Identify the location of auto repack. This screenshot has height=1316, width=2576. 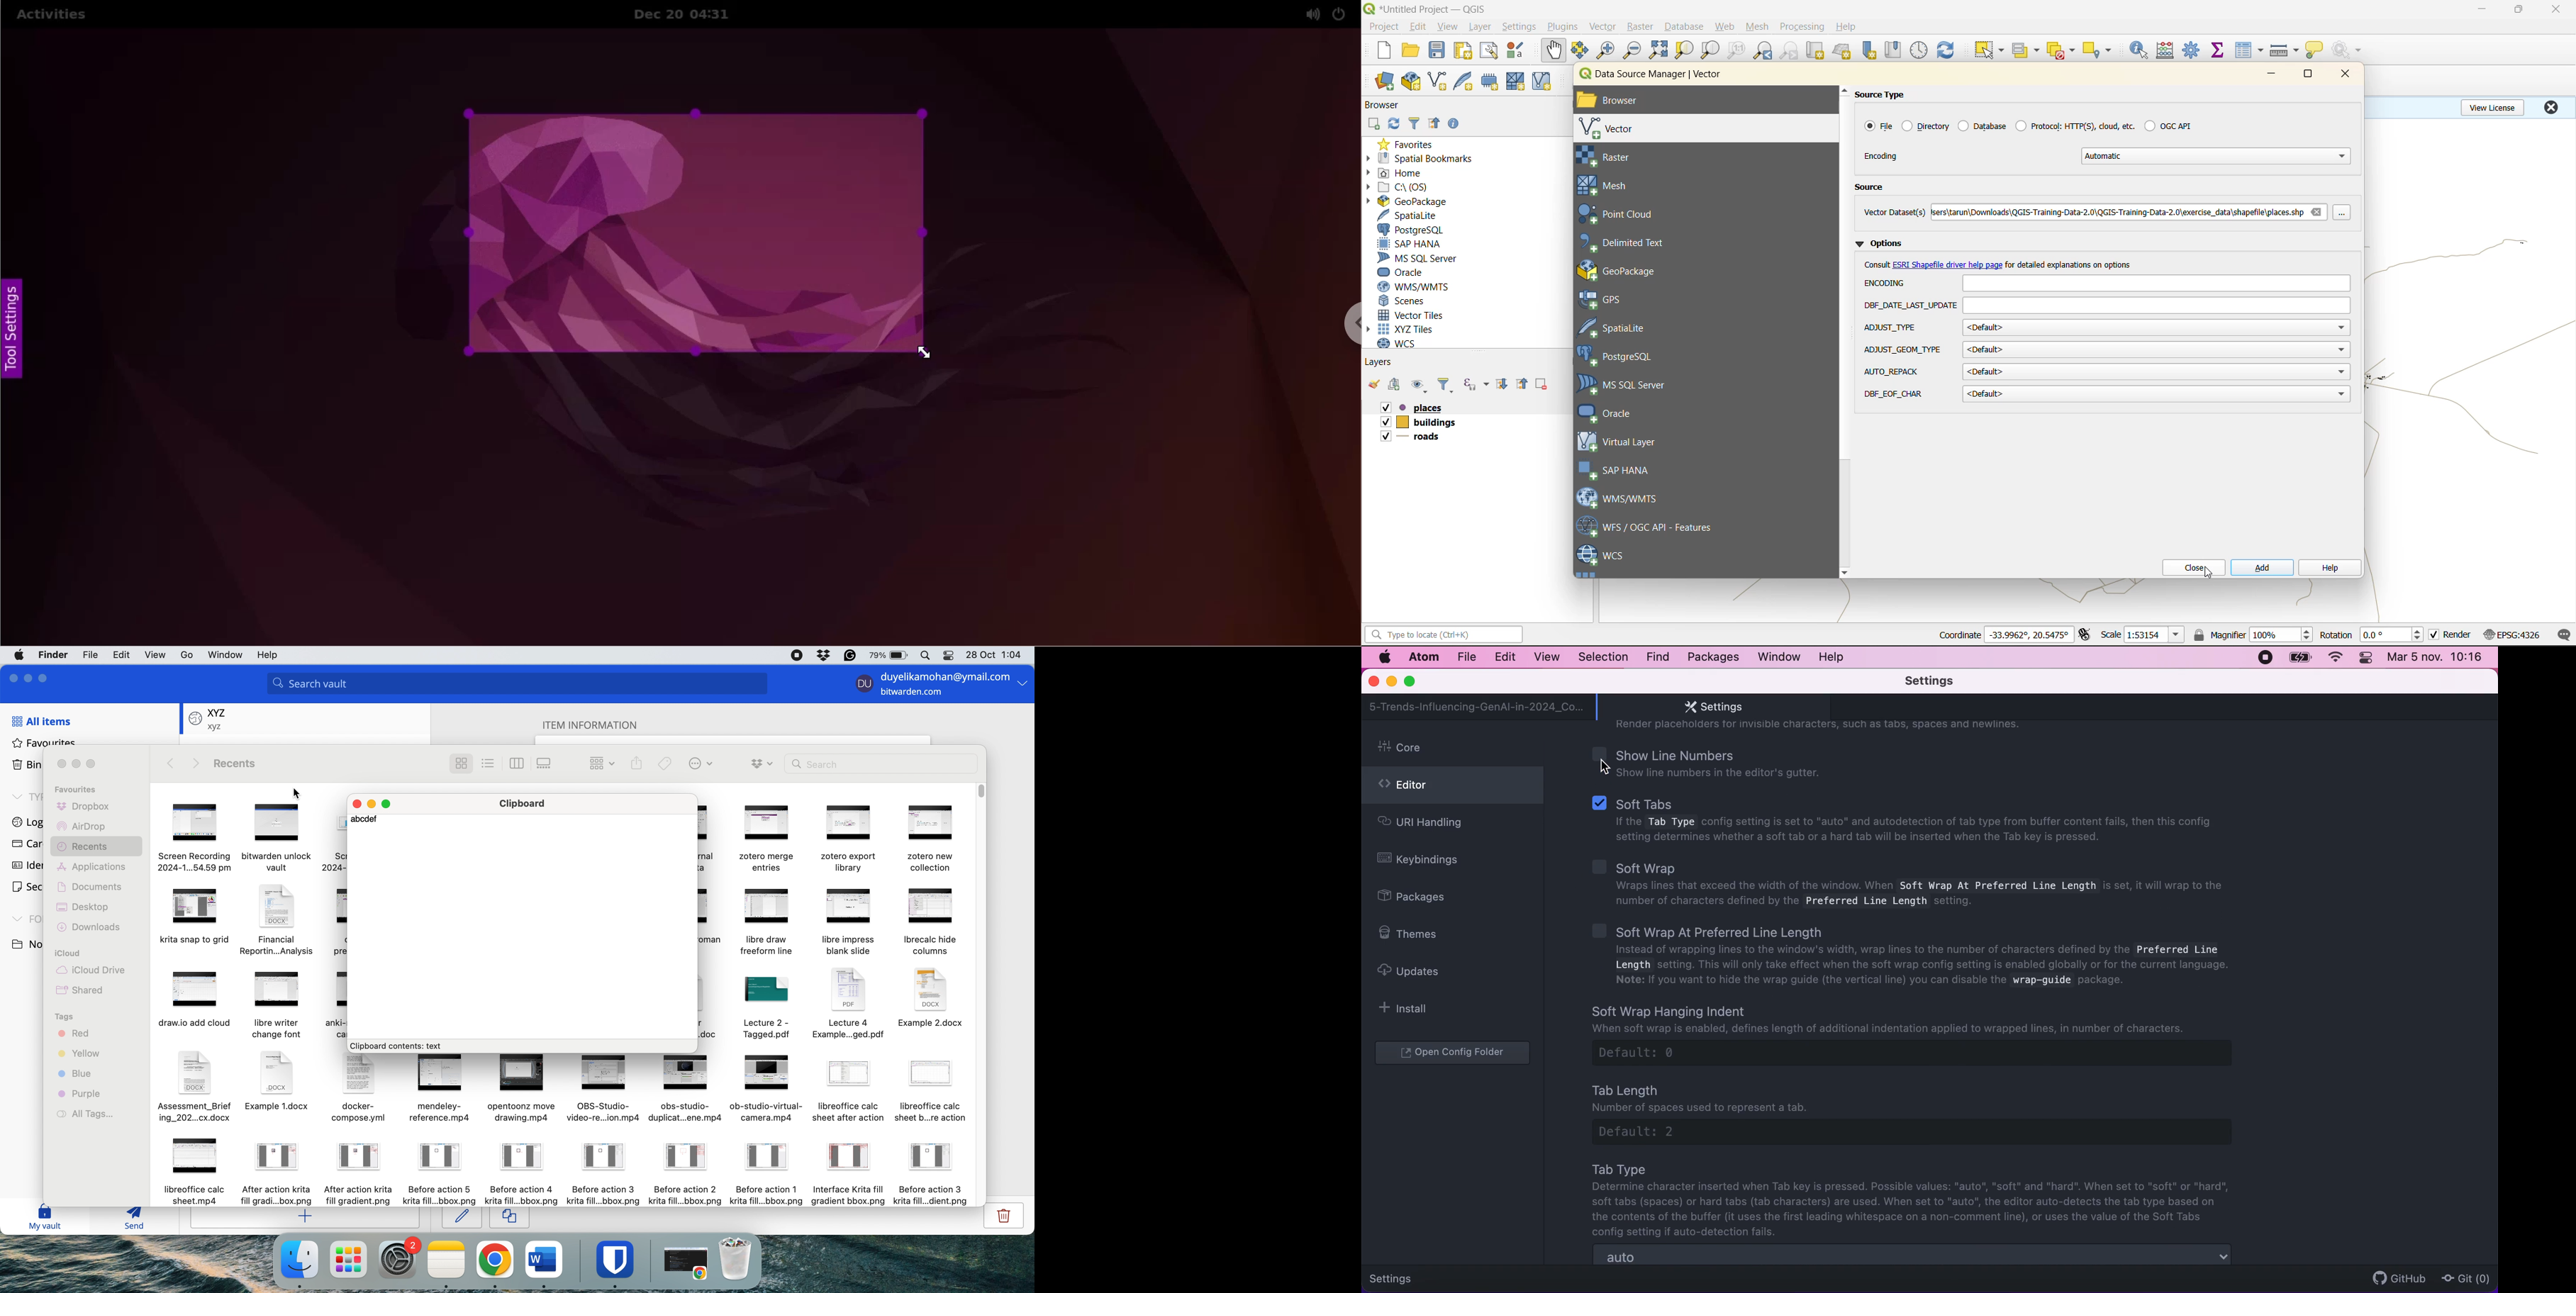
(1893, 371).